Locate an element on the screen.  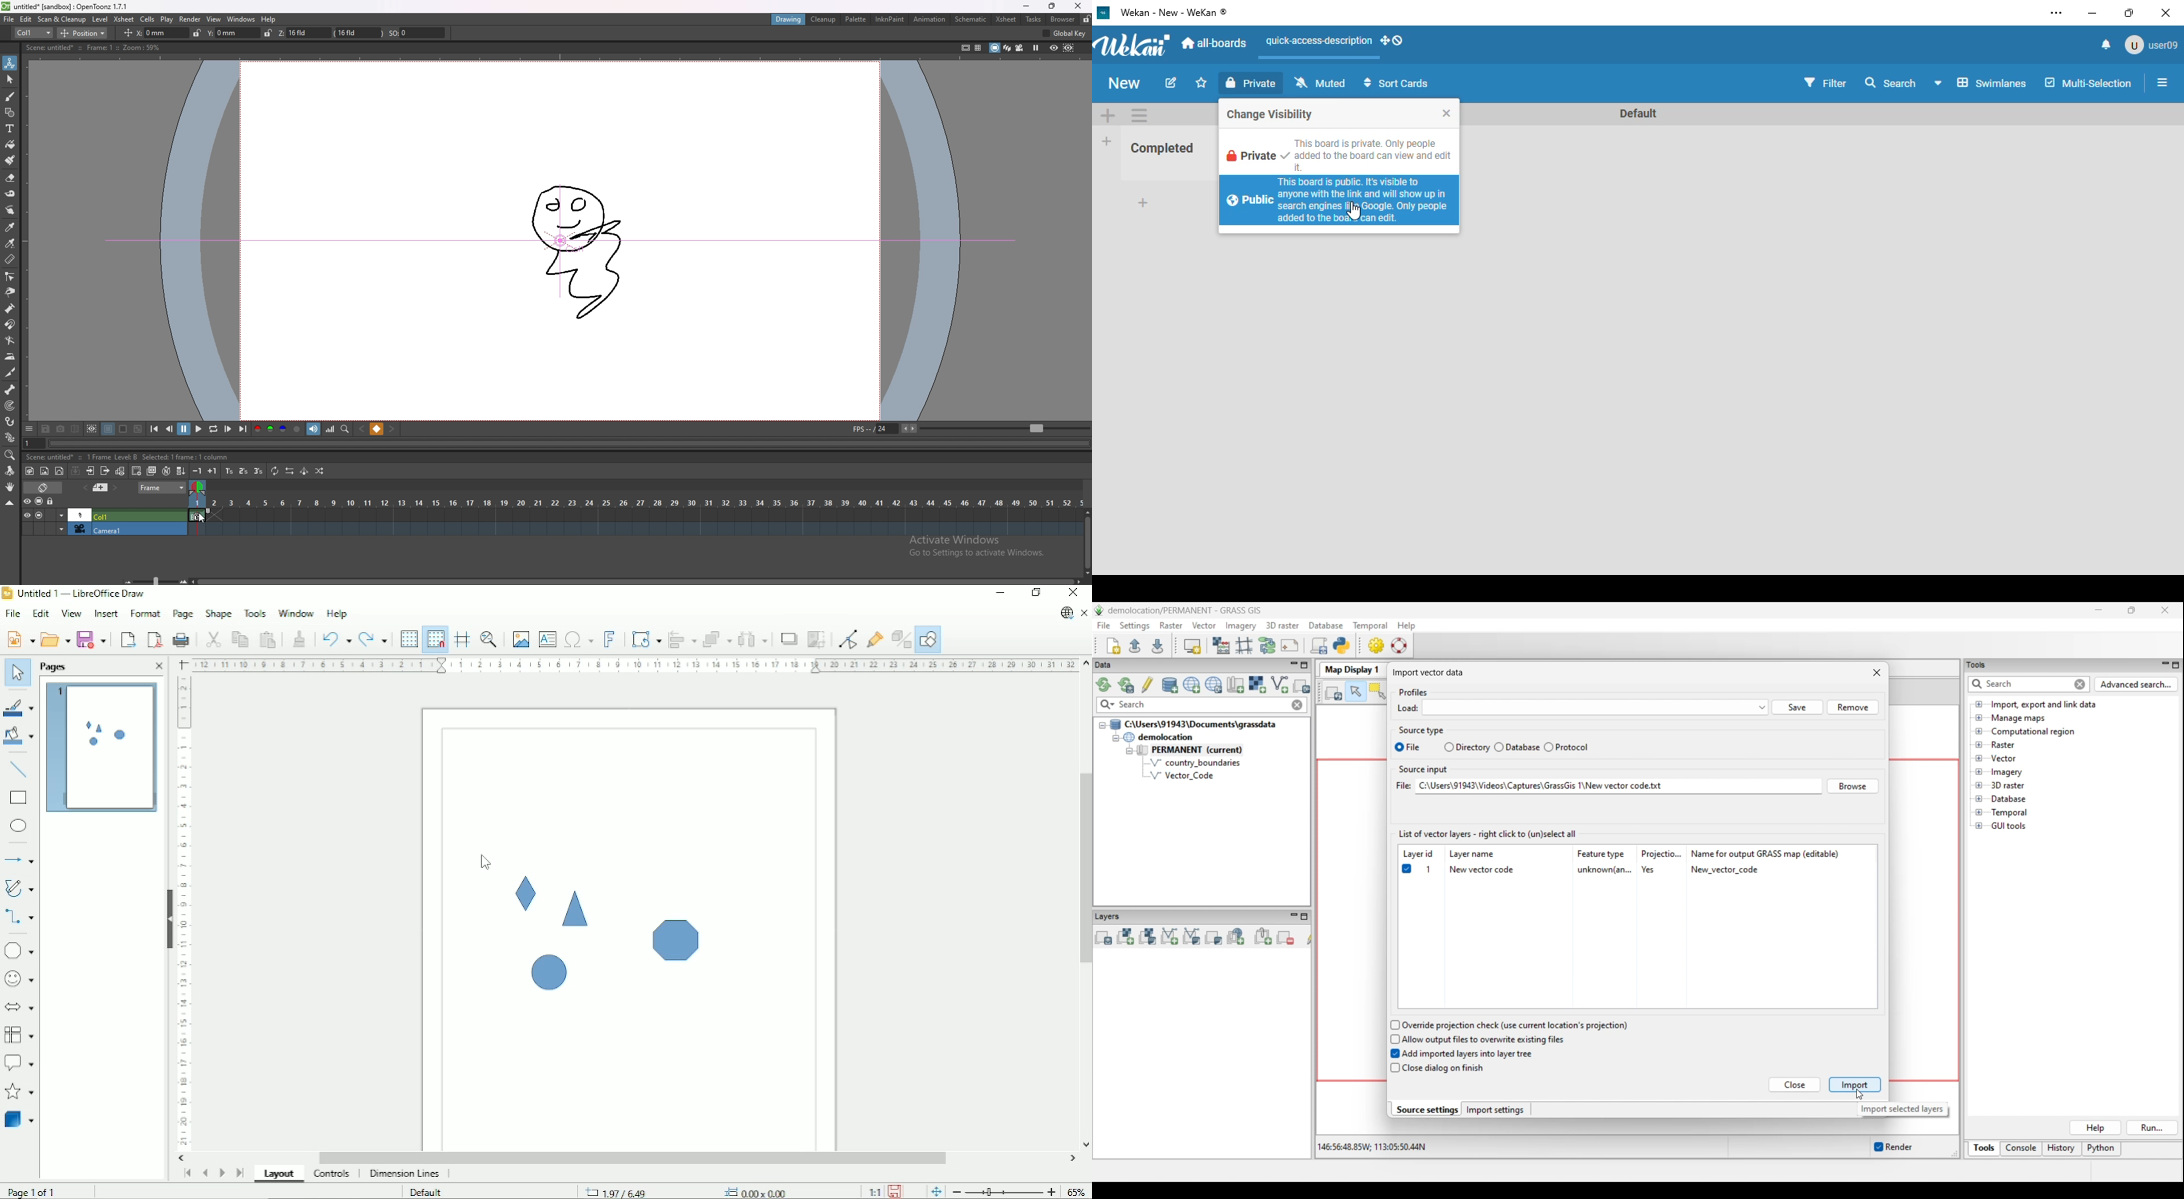
View is located at coordinates (70, 613).